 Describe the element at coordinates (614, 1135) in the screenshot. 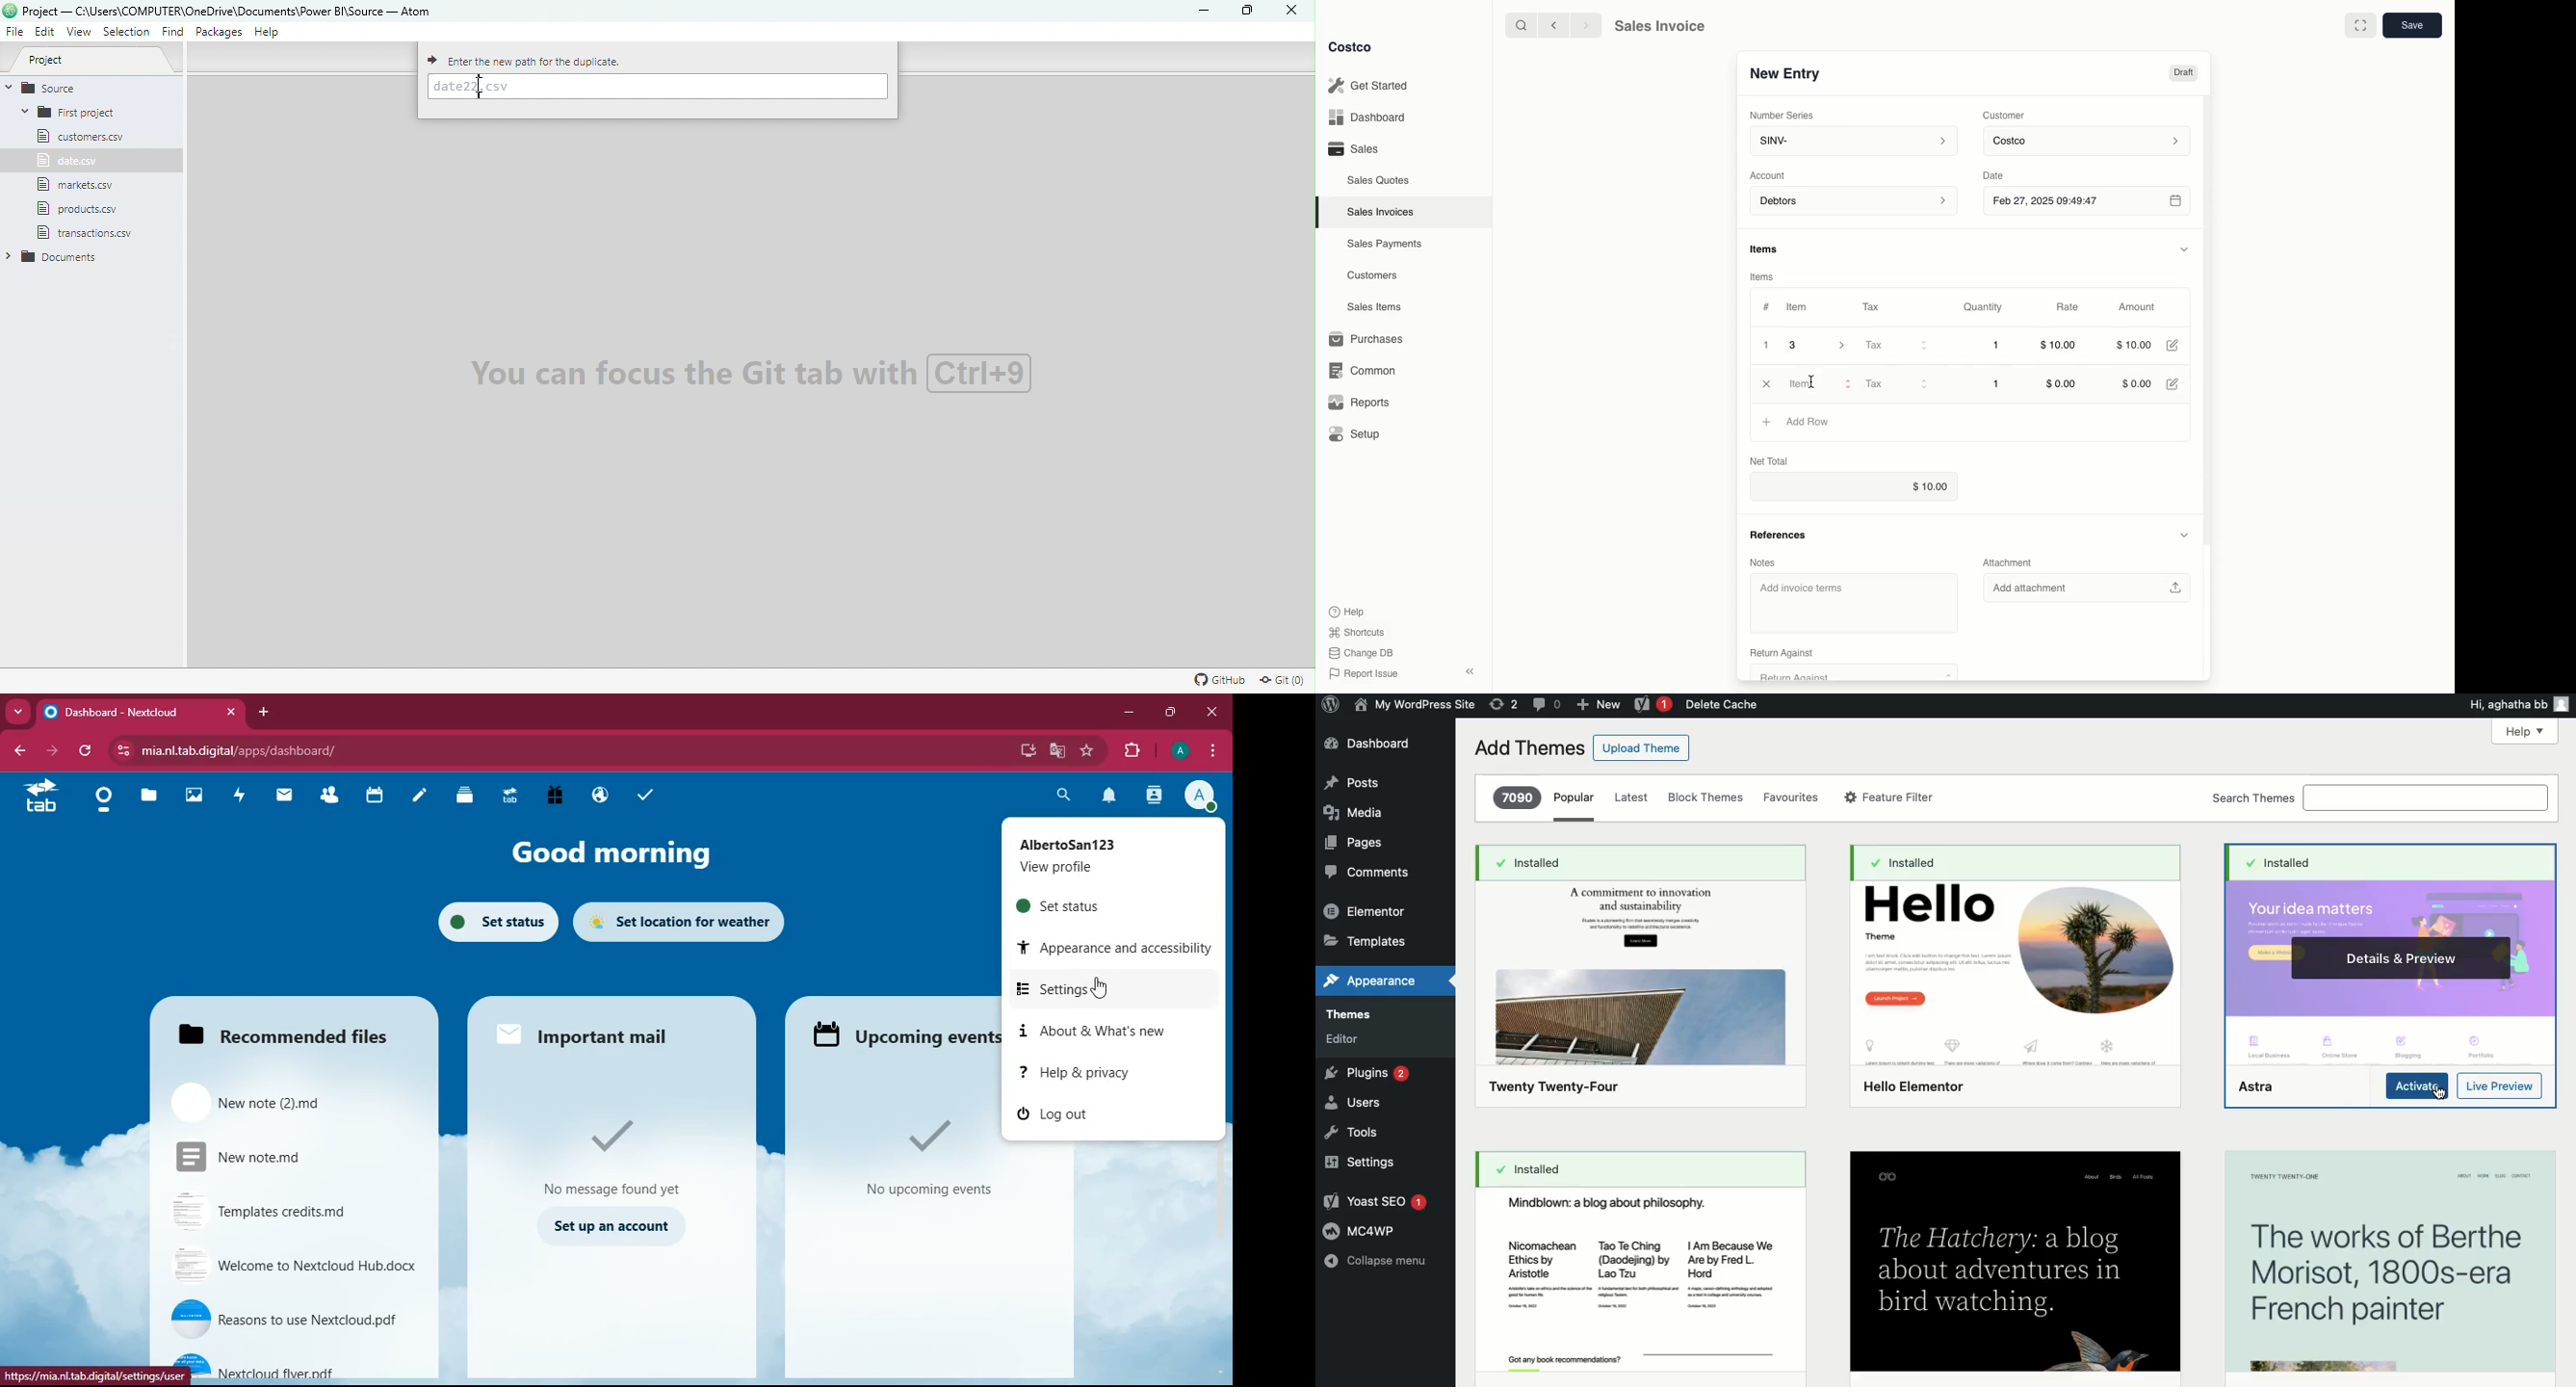

I see `Tick ` at that location.